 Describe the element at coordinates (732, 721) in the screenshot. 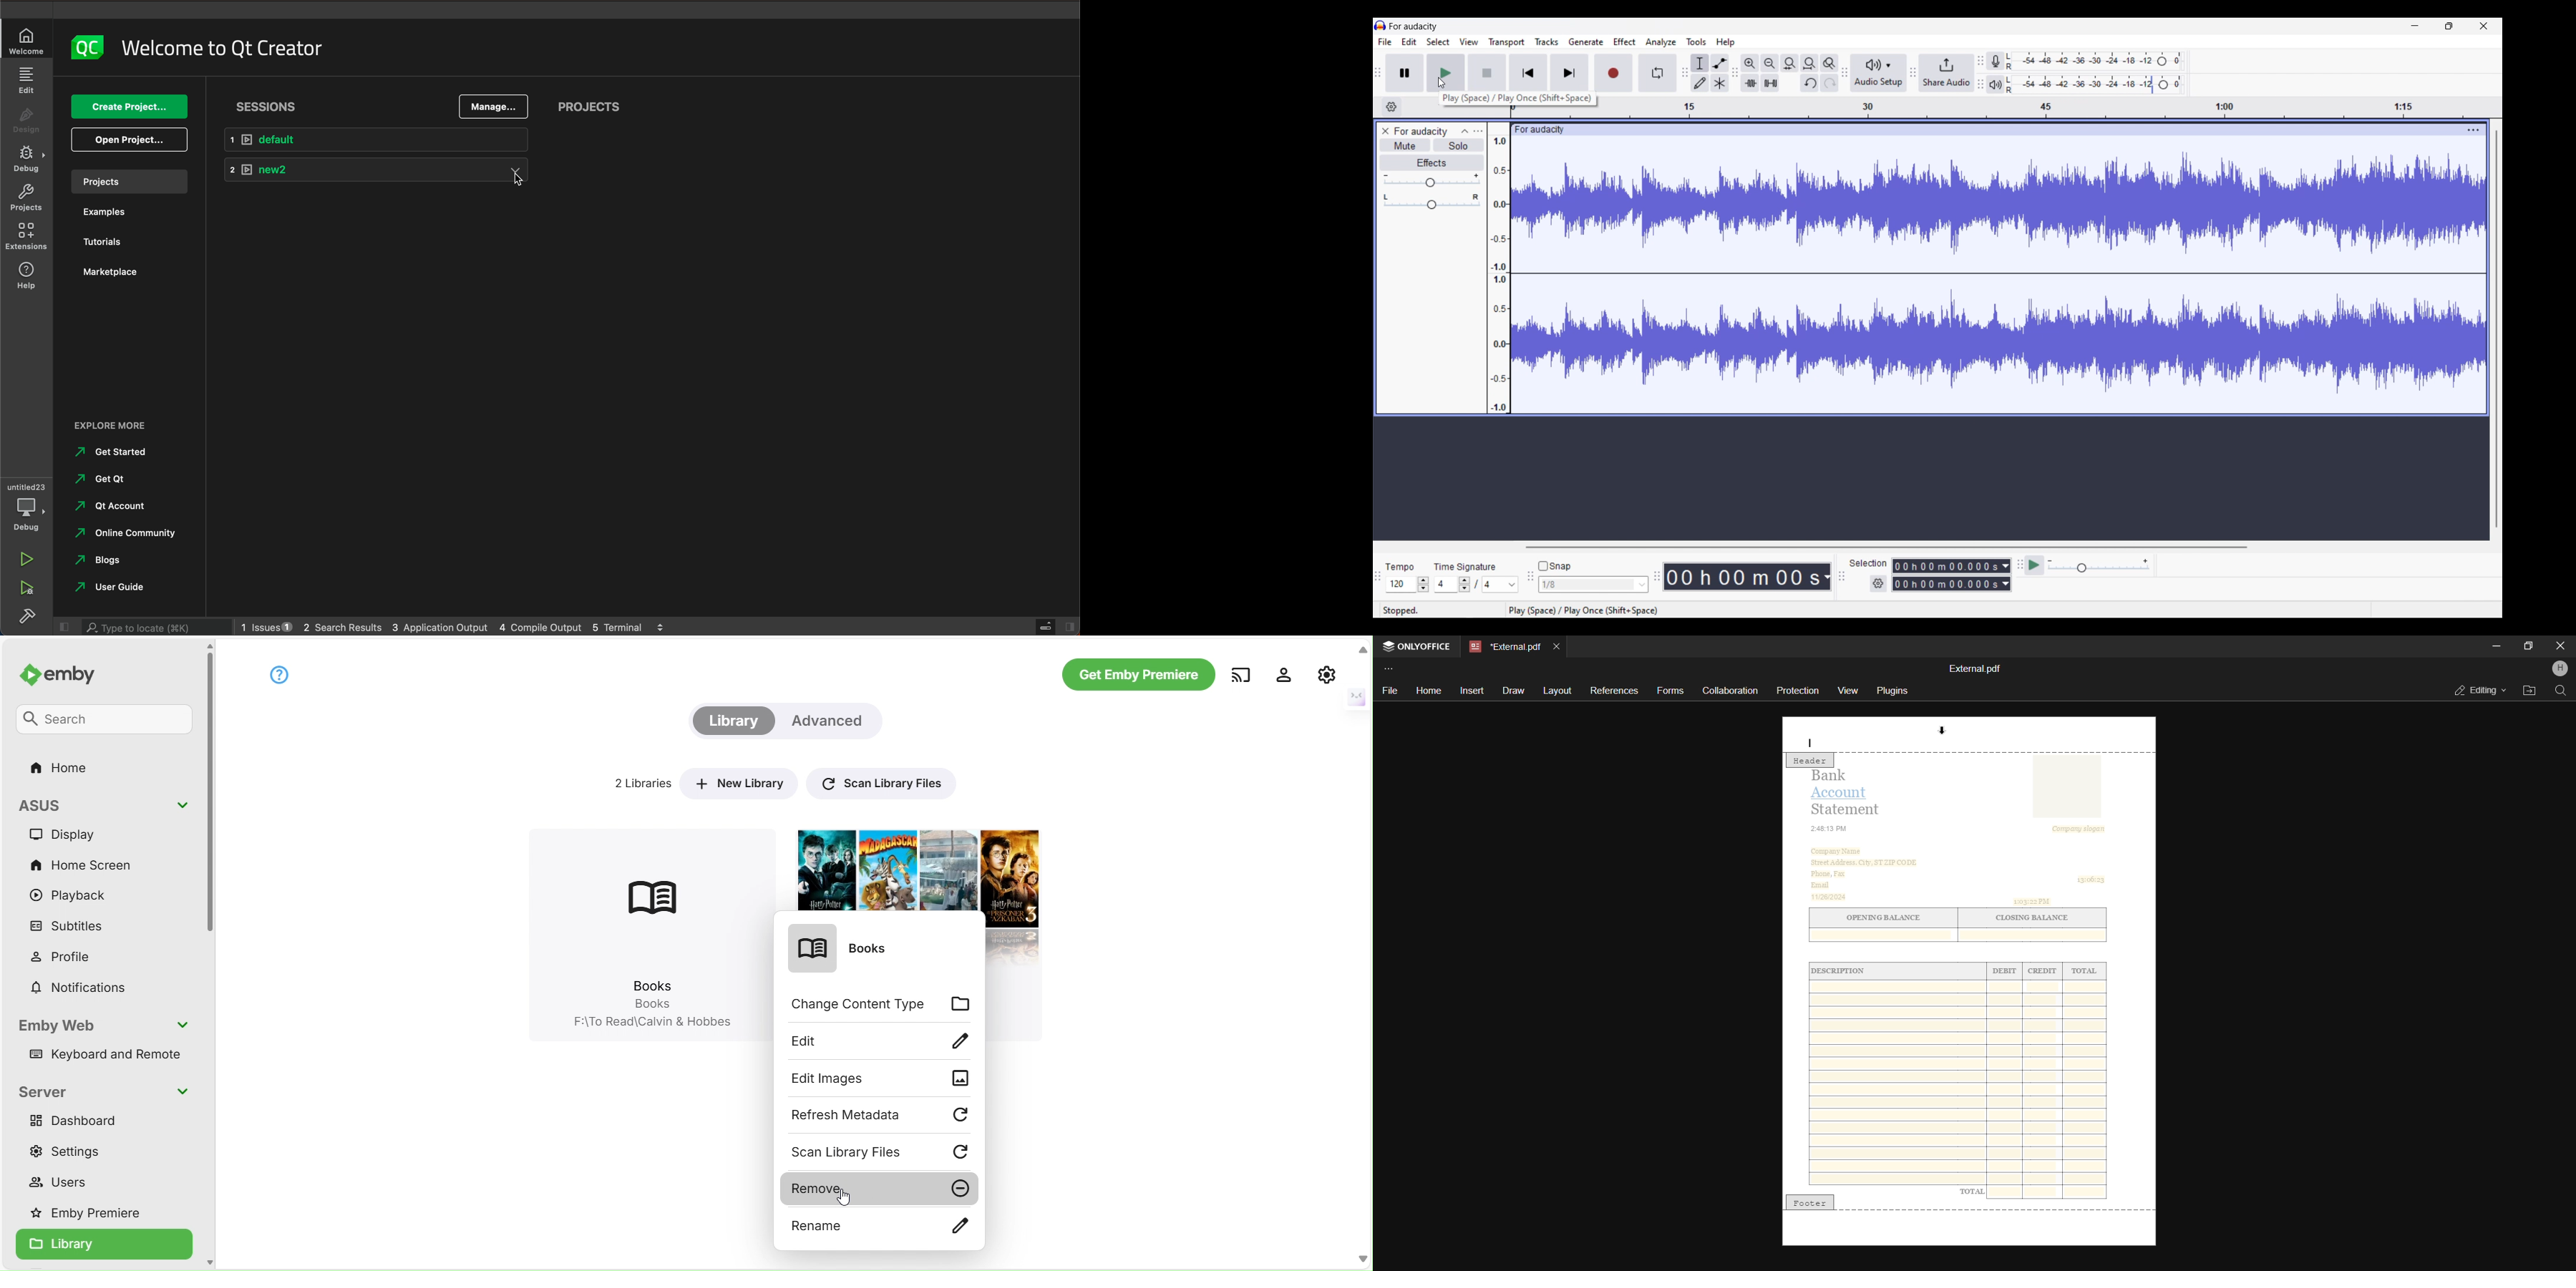

I see `Library` at that location.